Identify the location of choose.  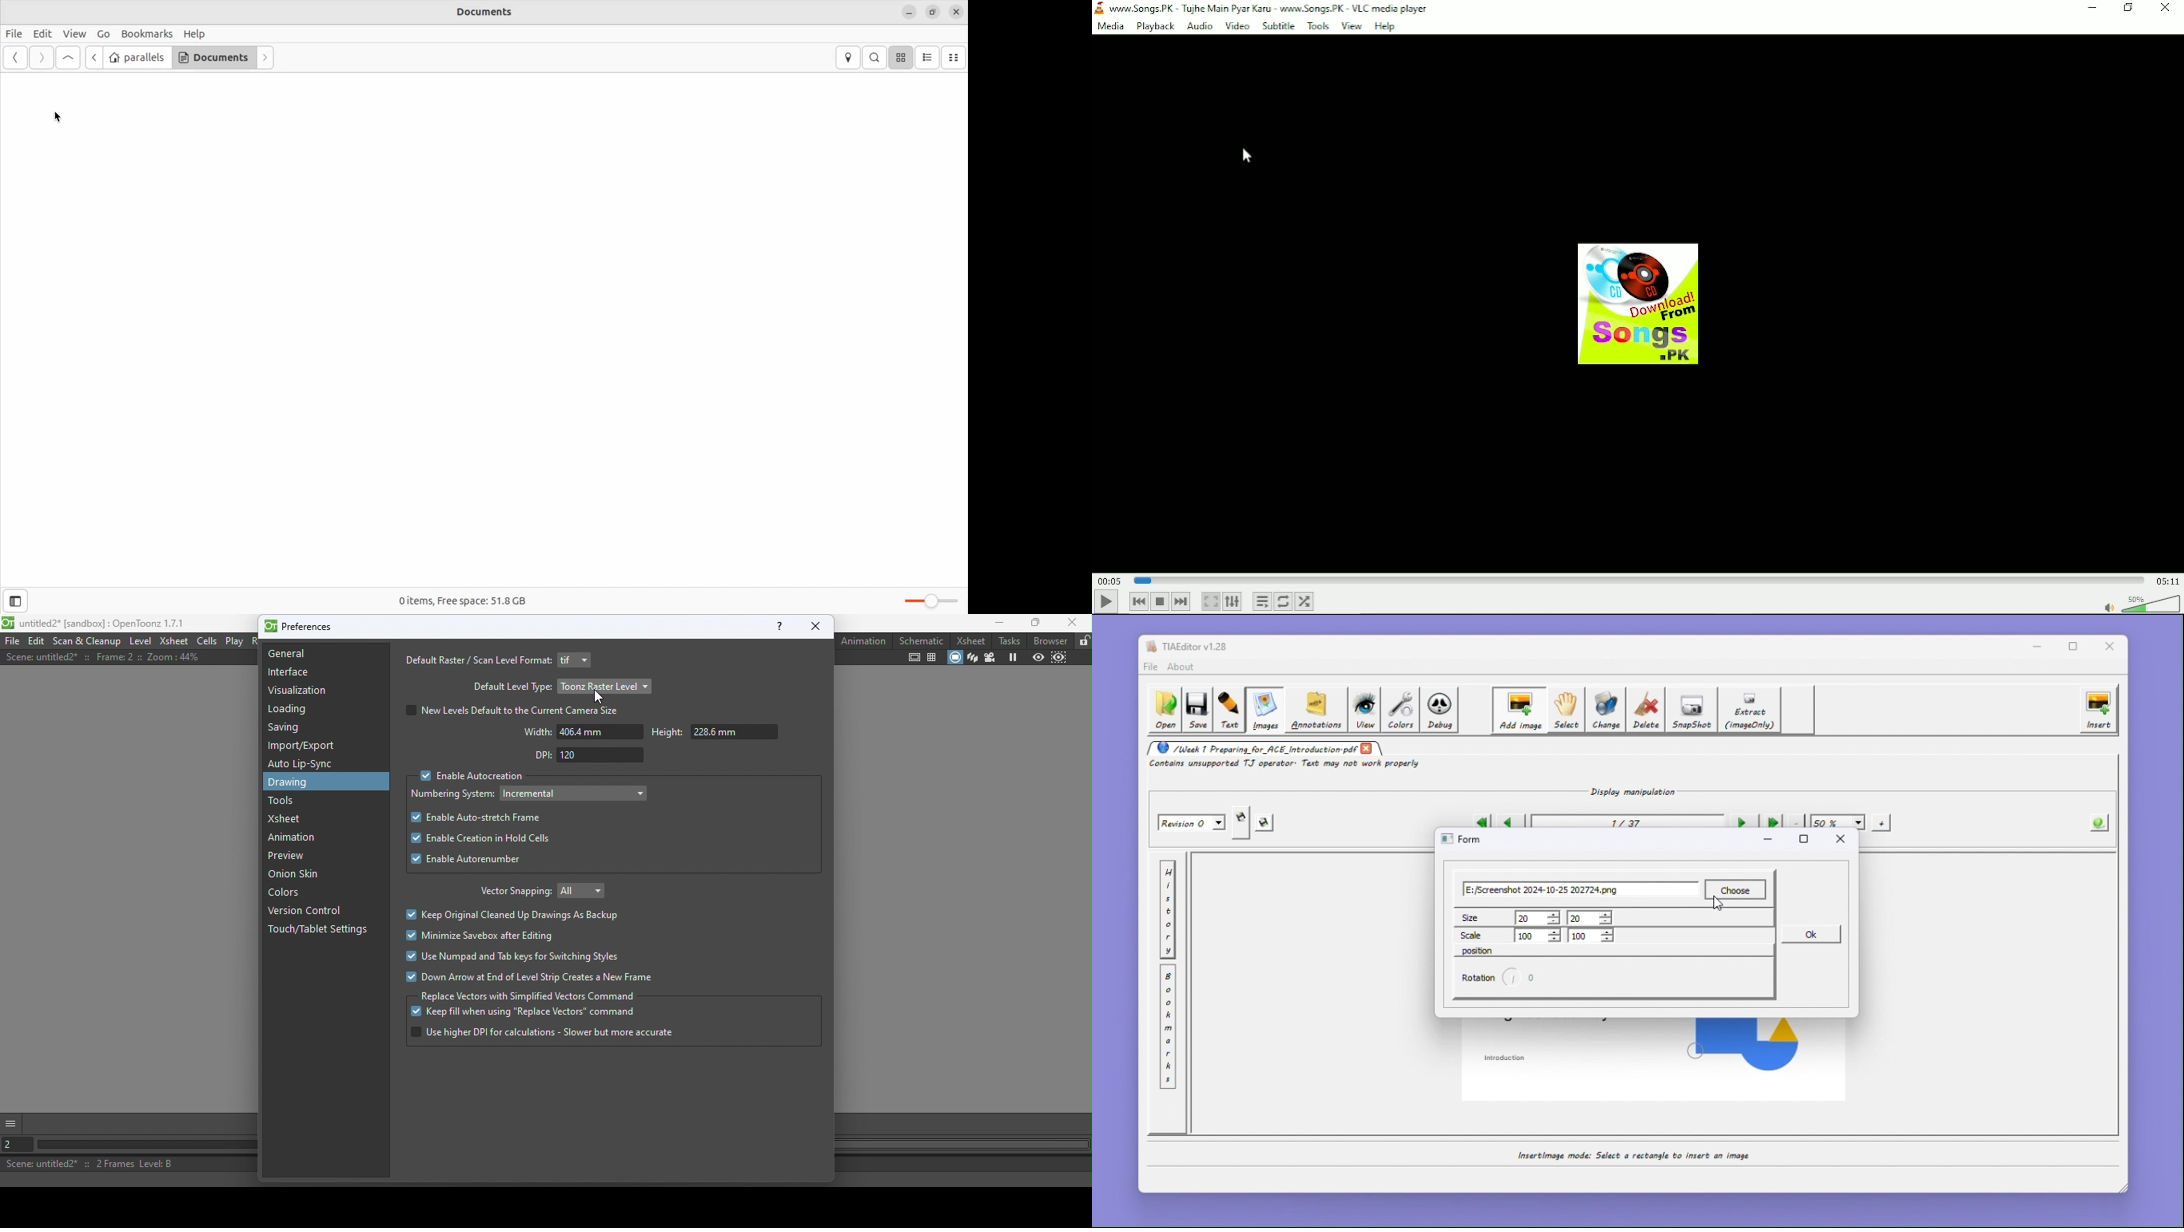
(1736, 889).